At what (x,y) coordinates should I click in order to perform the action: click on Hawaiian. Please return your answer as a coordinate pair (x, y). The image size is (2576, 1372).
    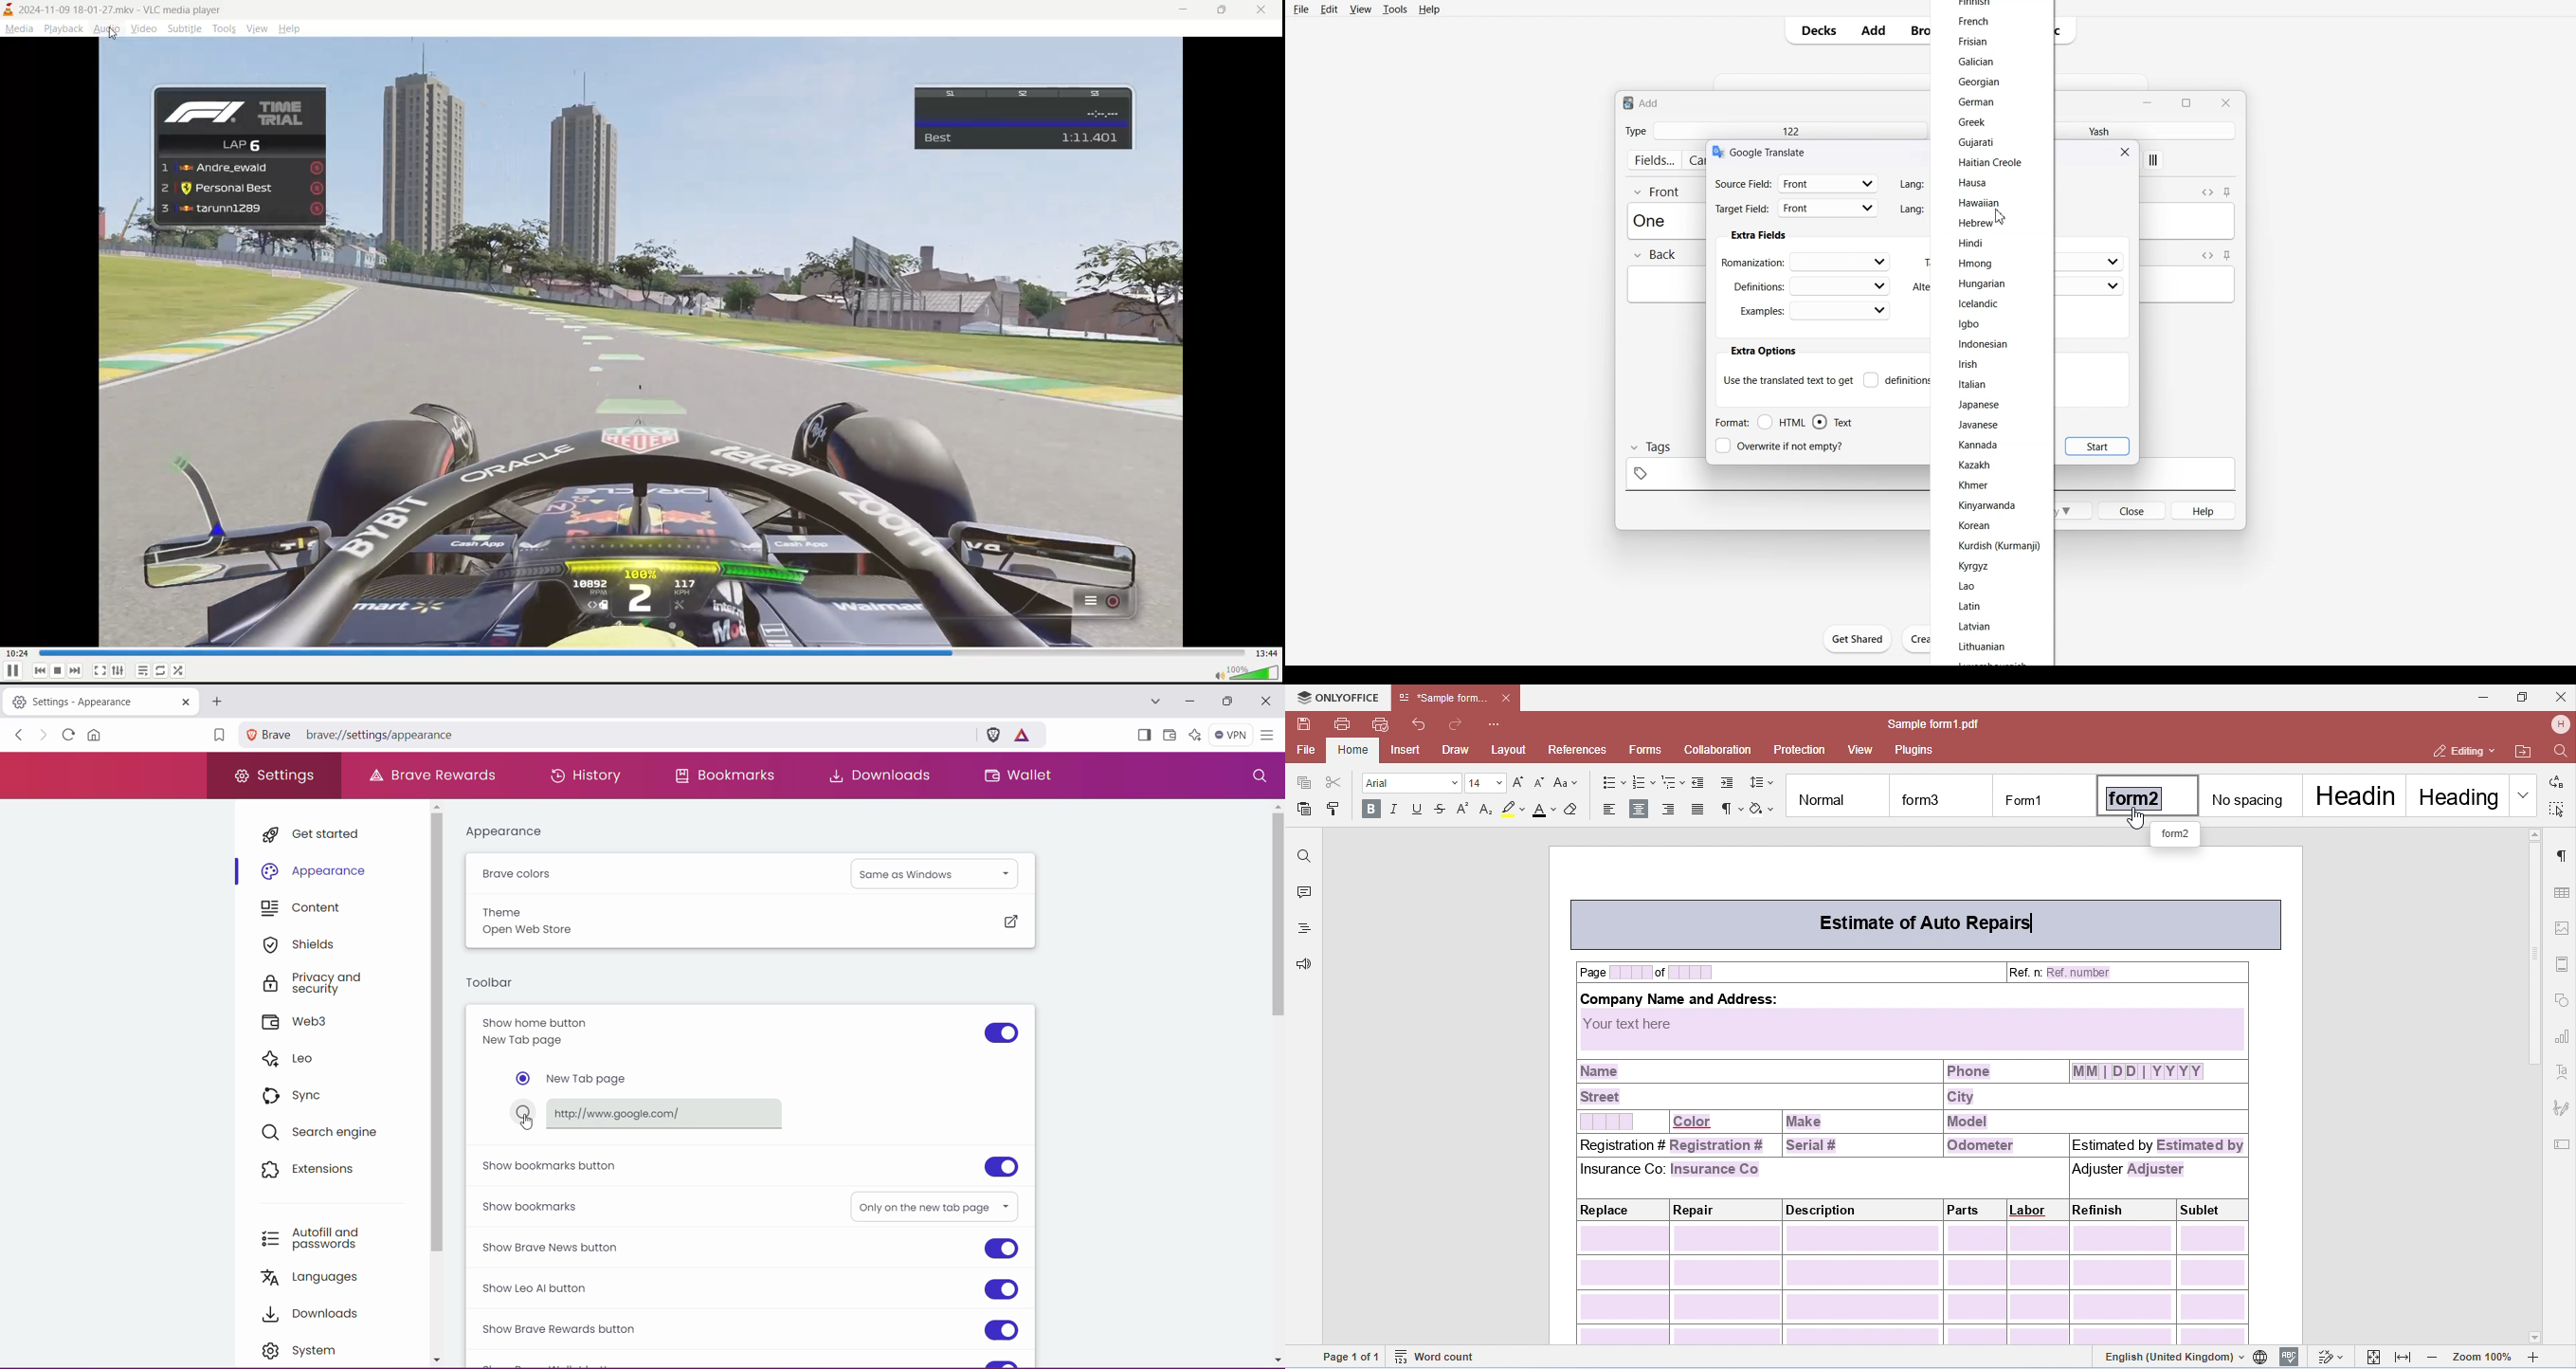
    Looking at the image, I should click on (1980, 204).